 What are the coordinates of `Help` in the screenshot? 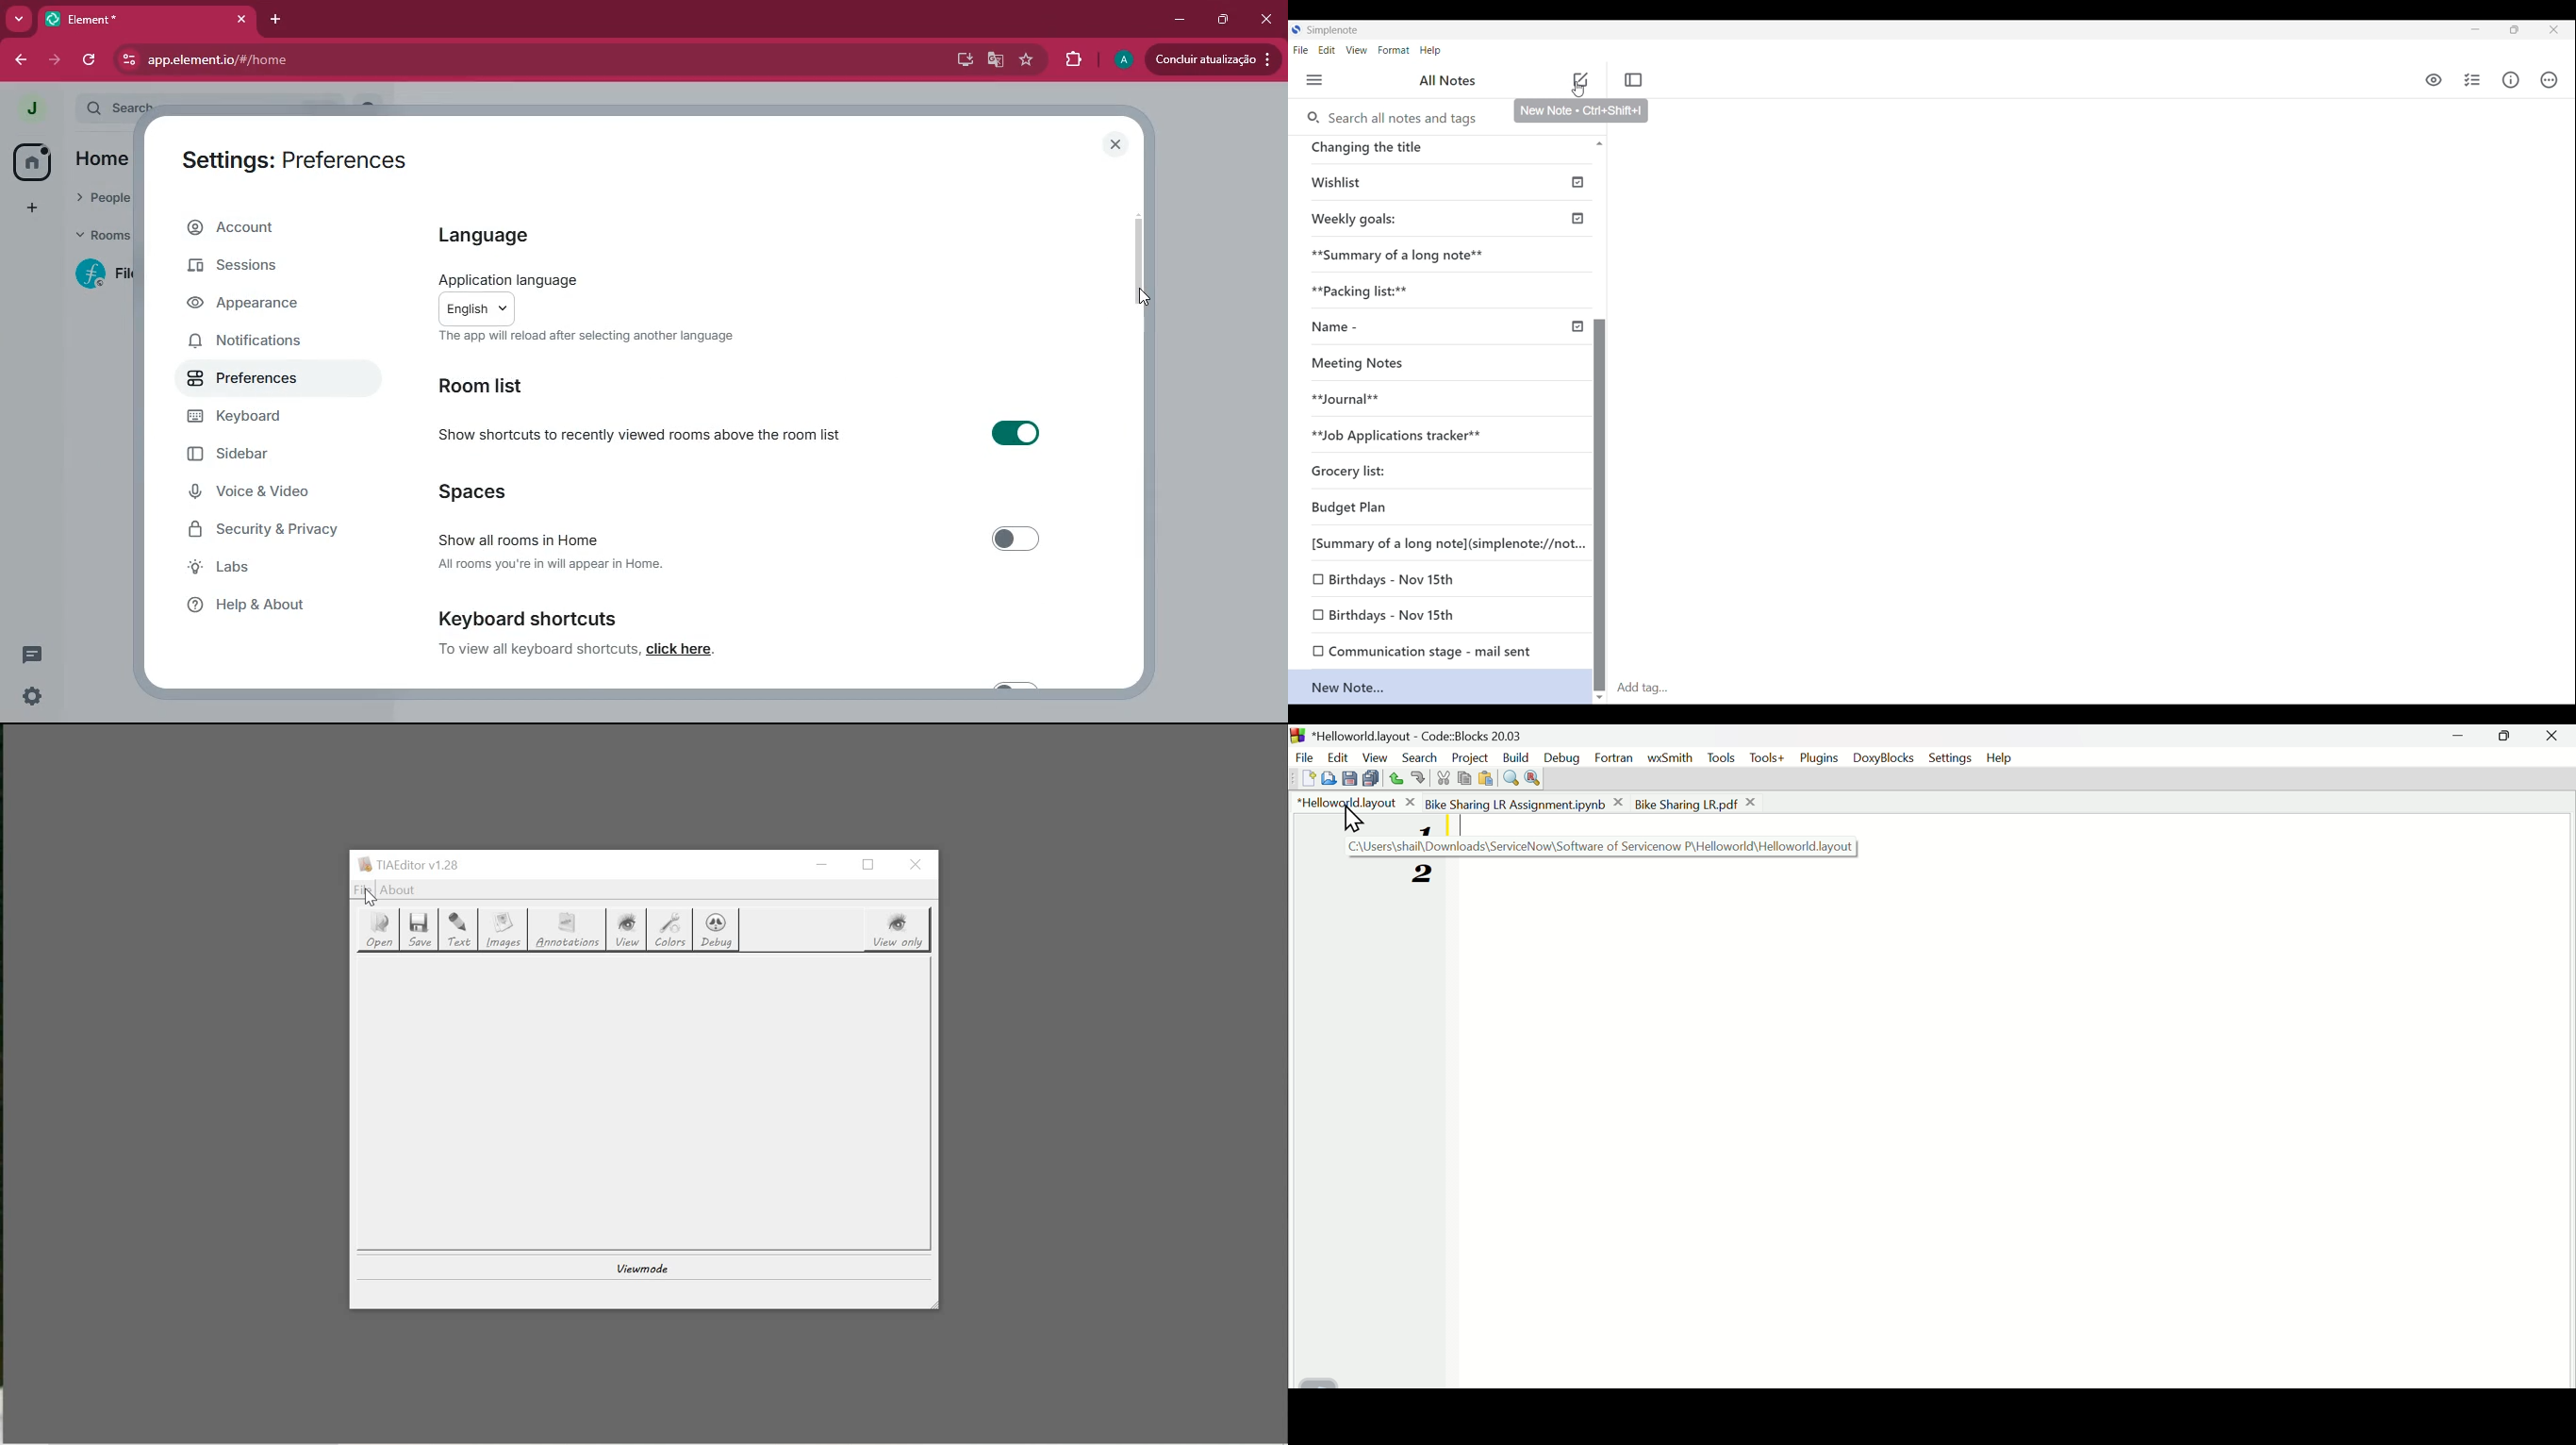 It's located at (2005, 757).